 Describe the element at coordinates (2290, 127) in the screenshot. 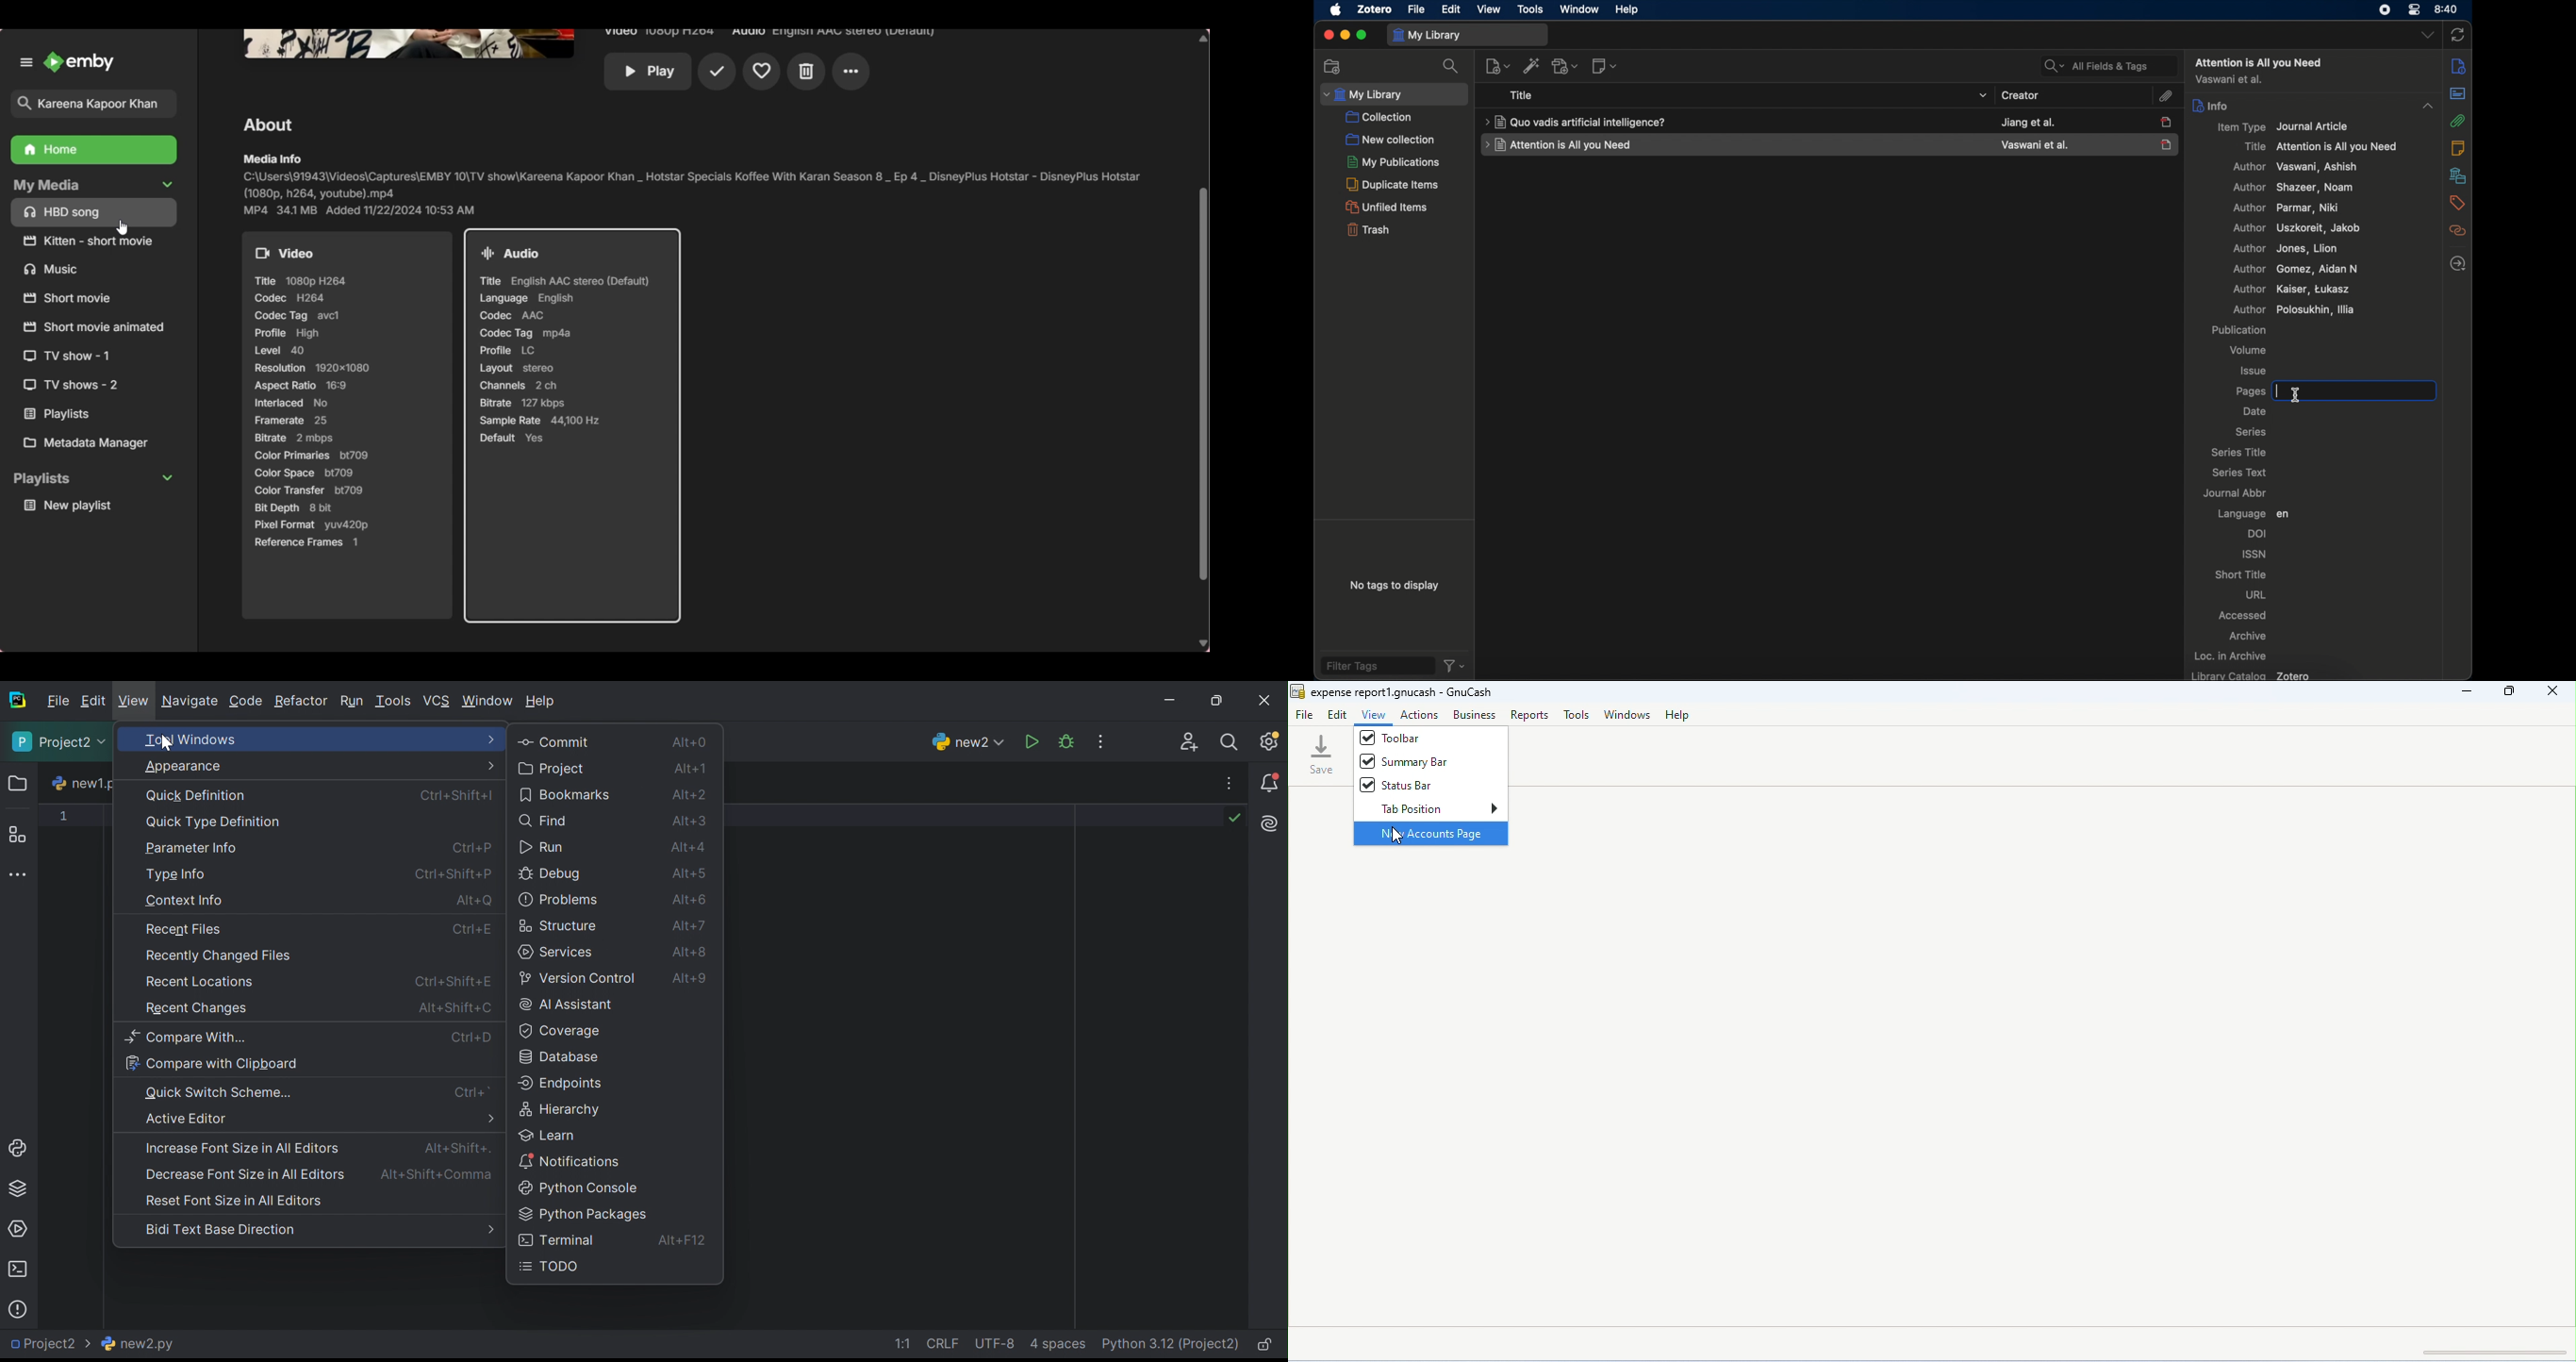

I see `item type journal article` at that location.